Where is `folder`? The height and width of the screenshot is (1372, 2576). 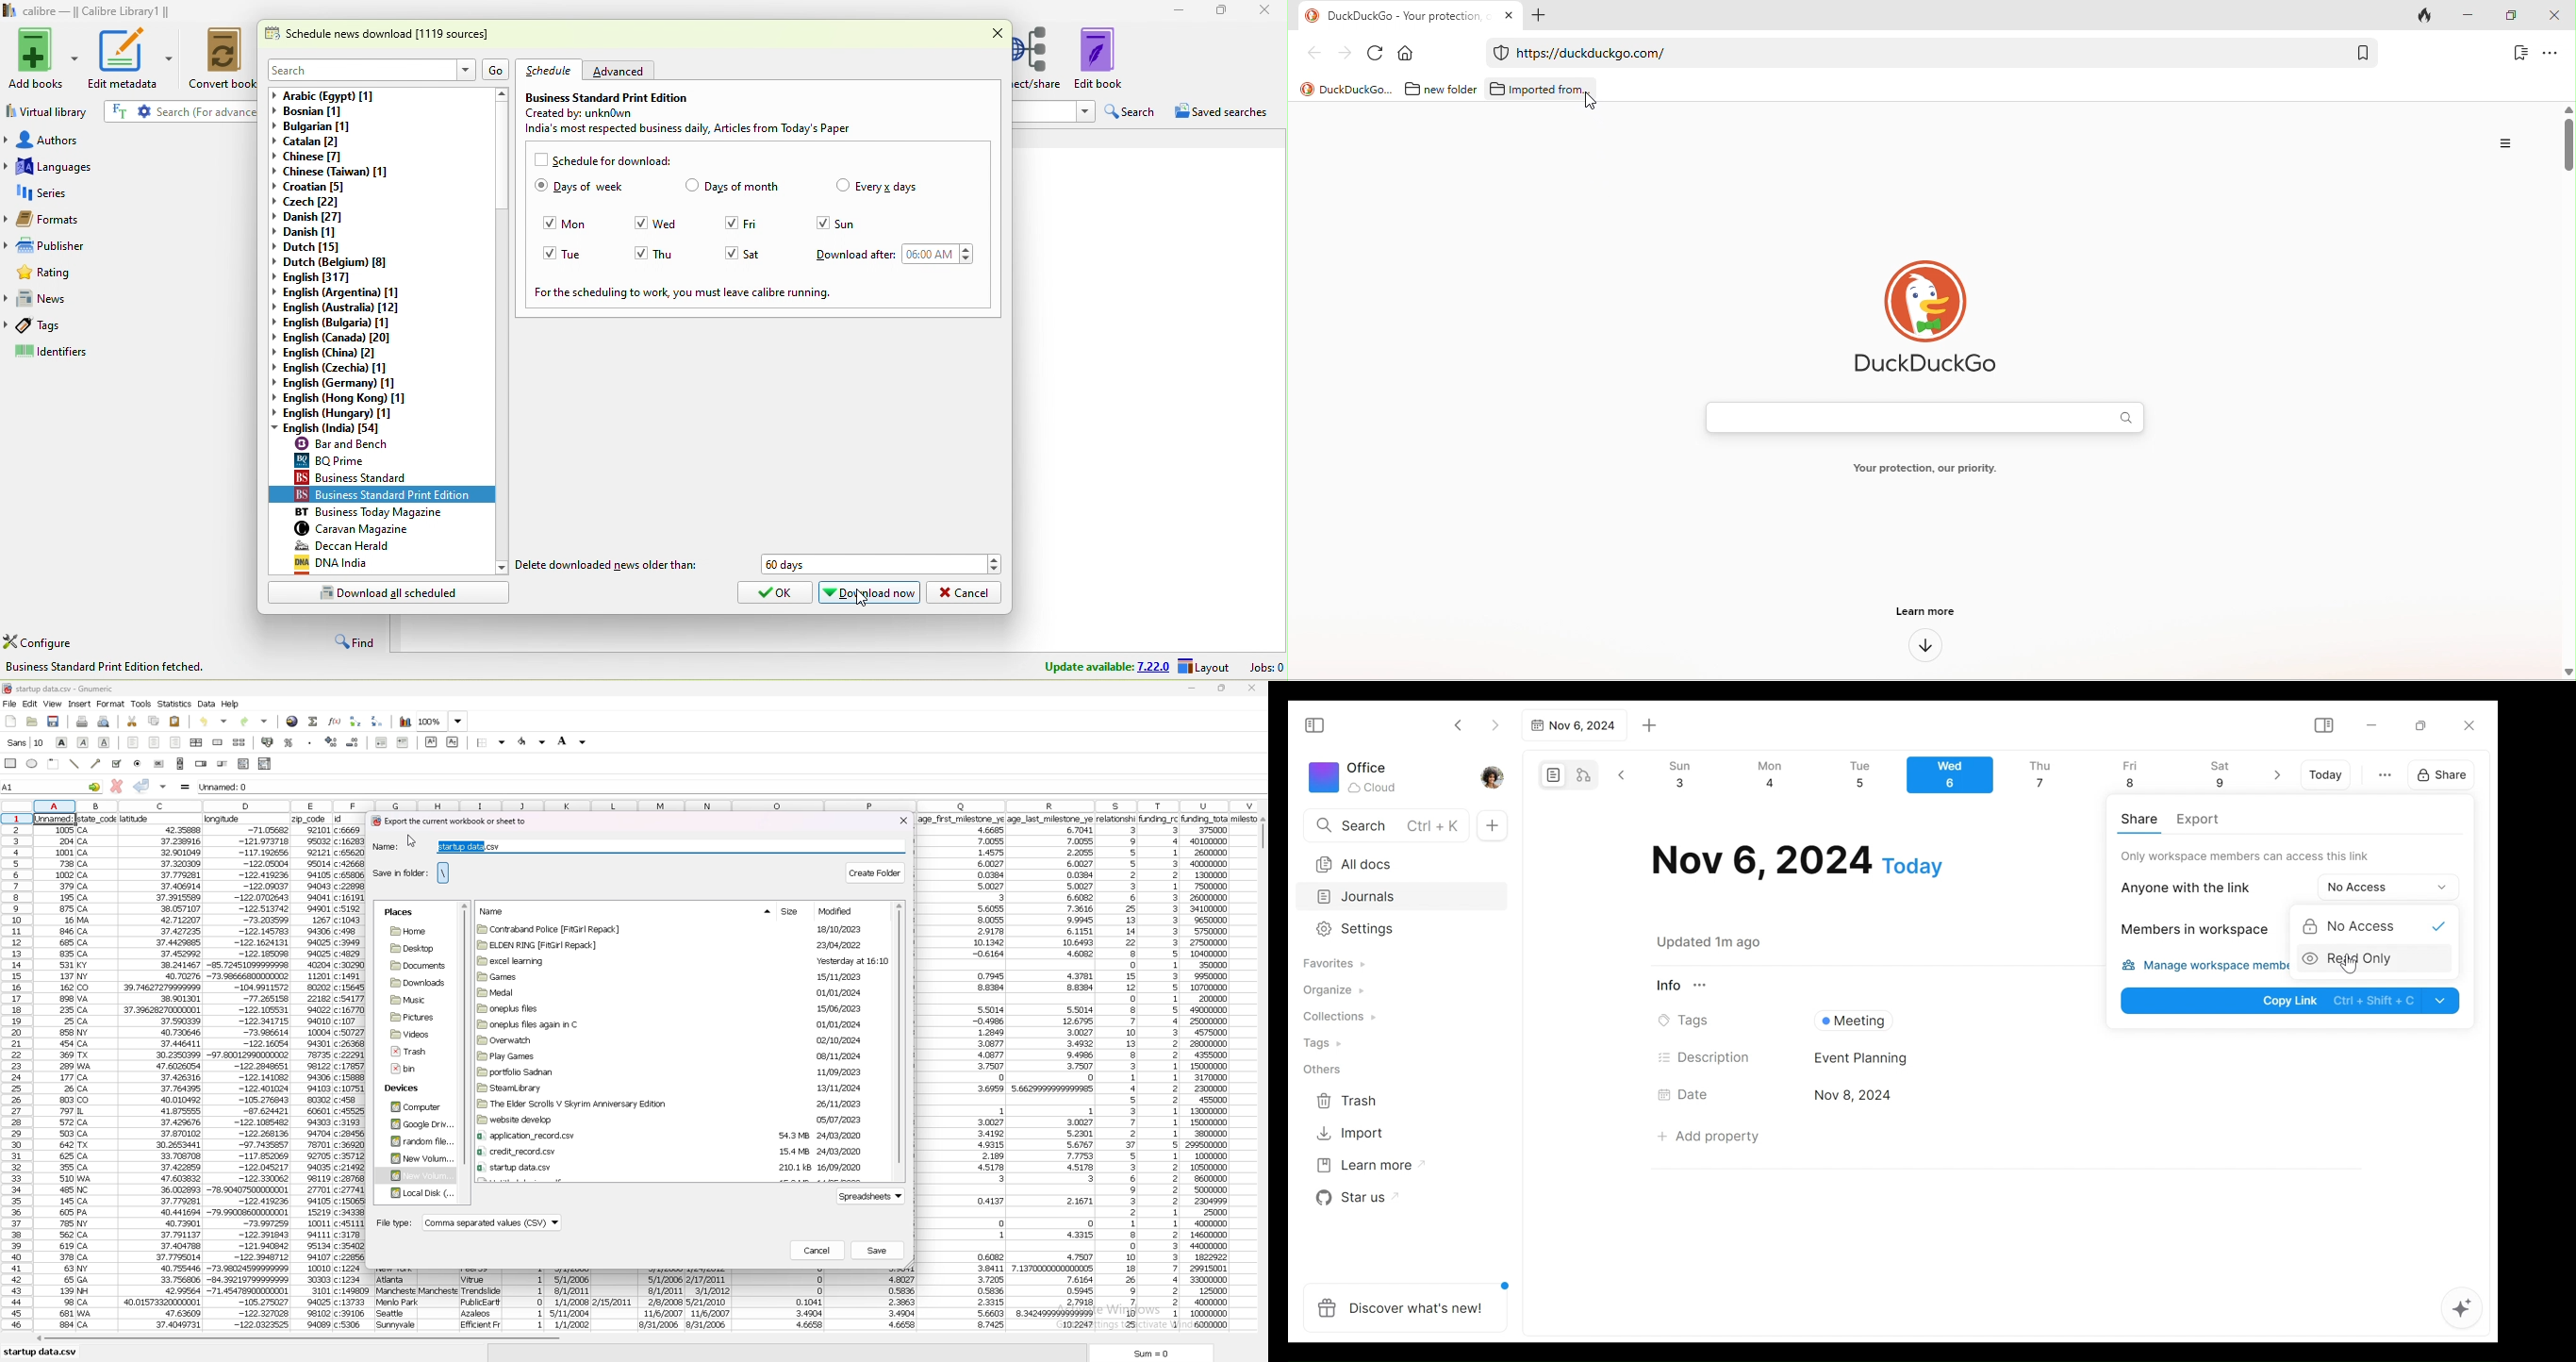
folder is located at coordinates (674, 1136).